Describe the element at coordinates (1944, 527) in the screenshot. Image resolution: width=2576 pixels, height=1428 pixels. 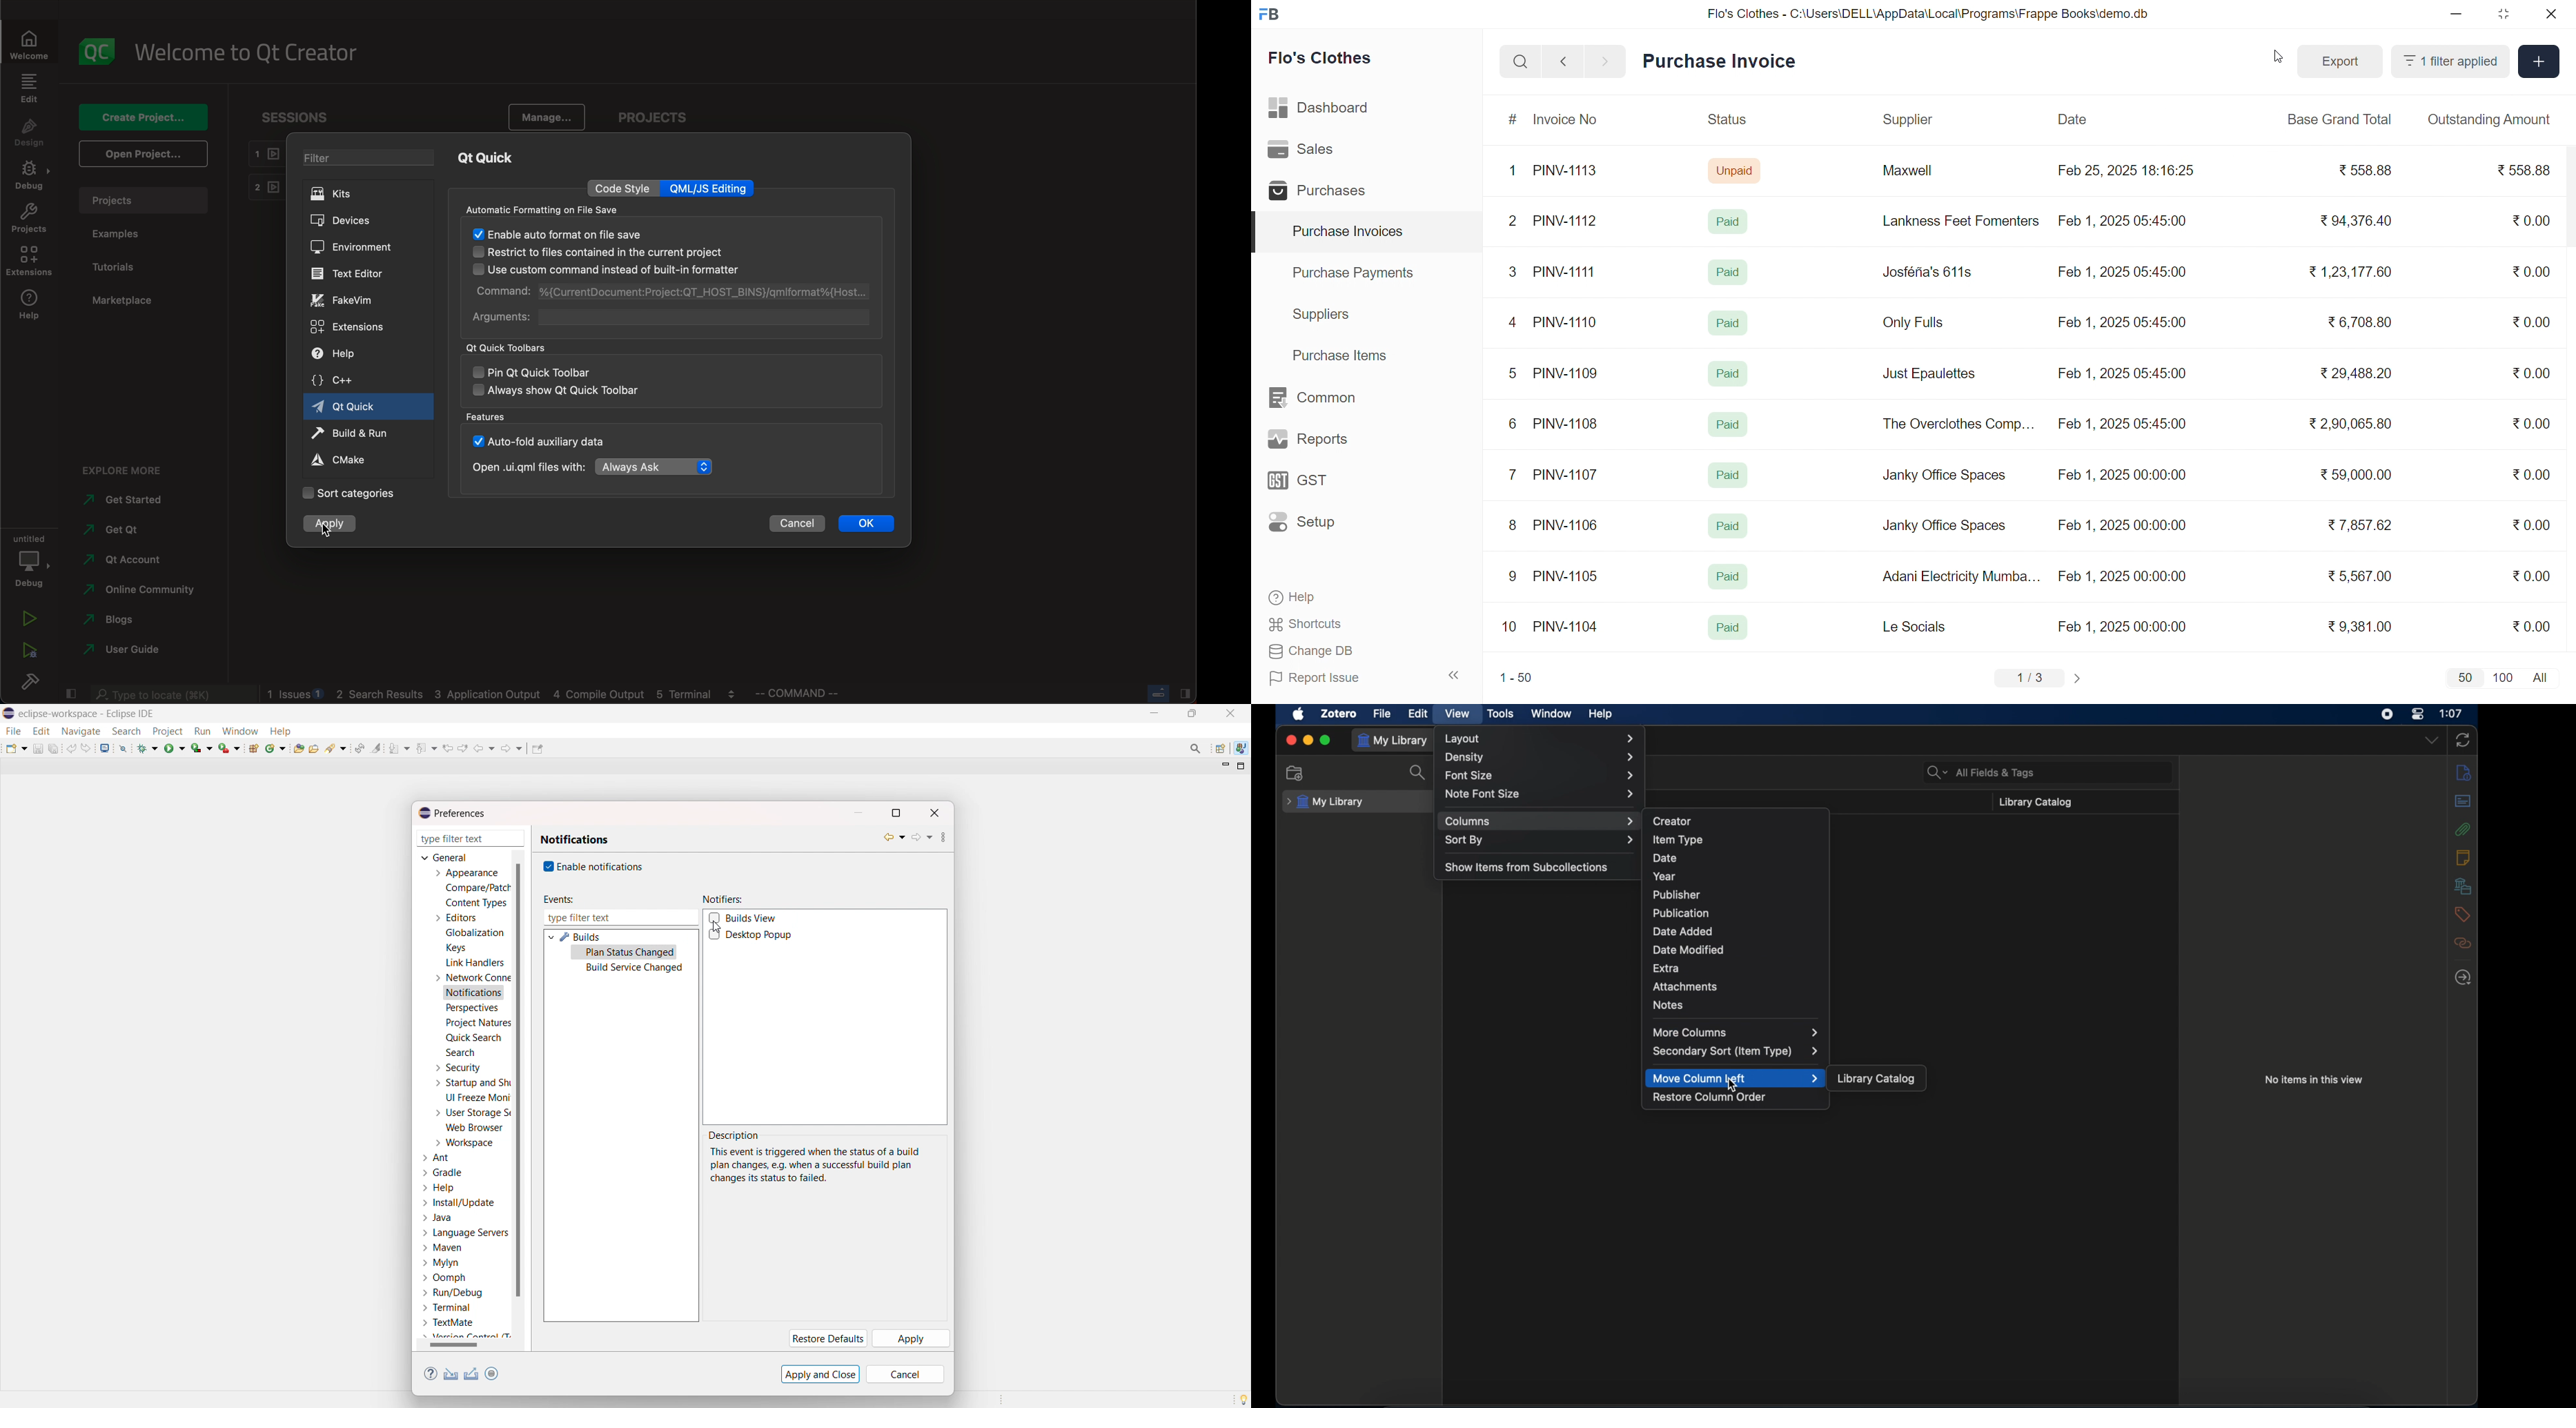
I see `Janky Office Spaces` at that location.